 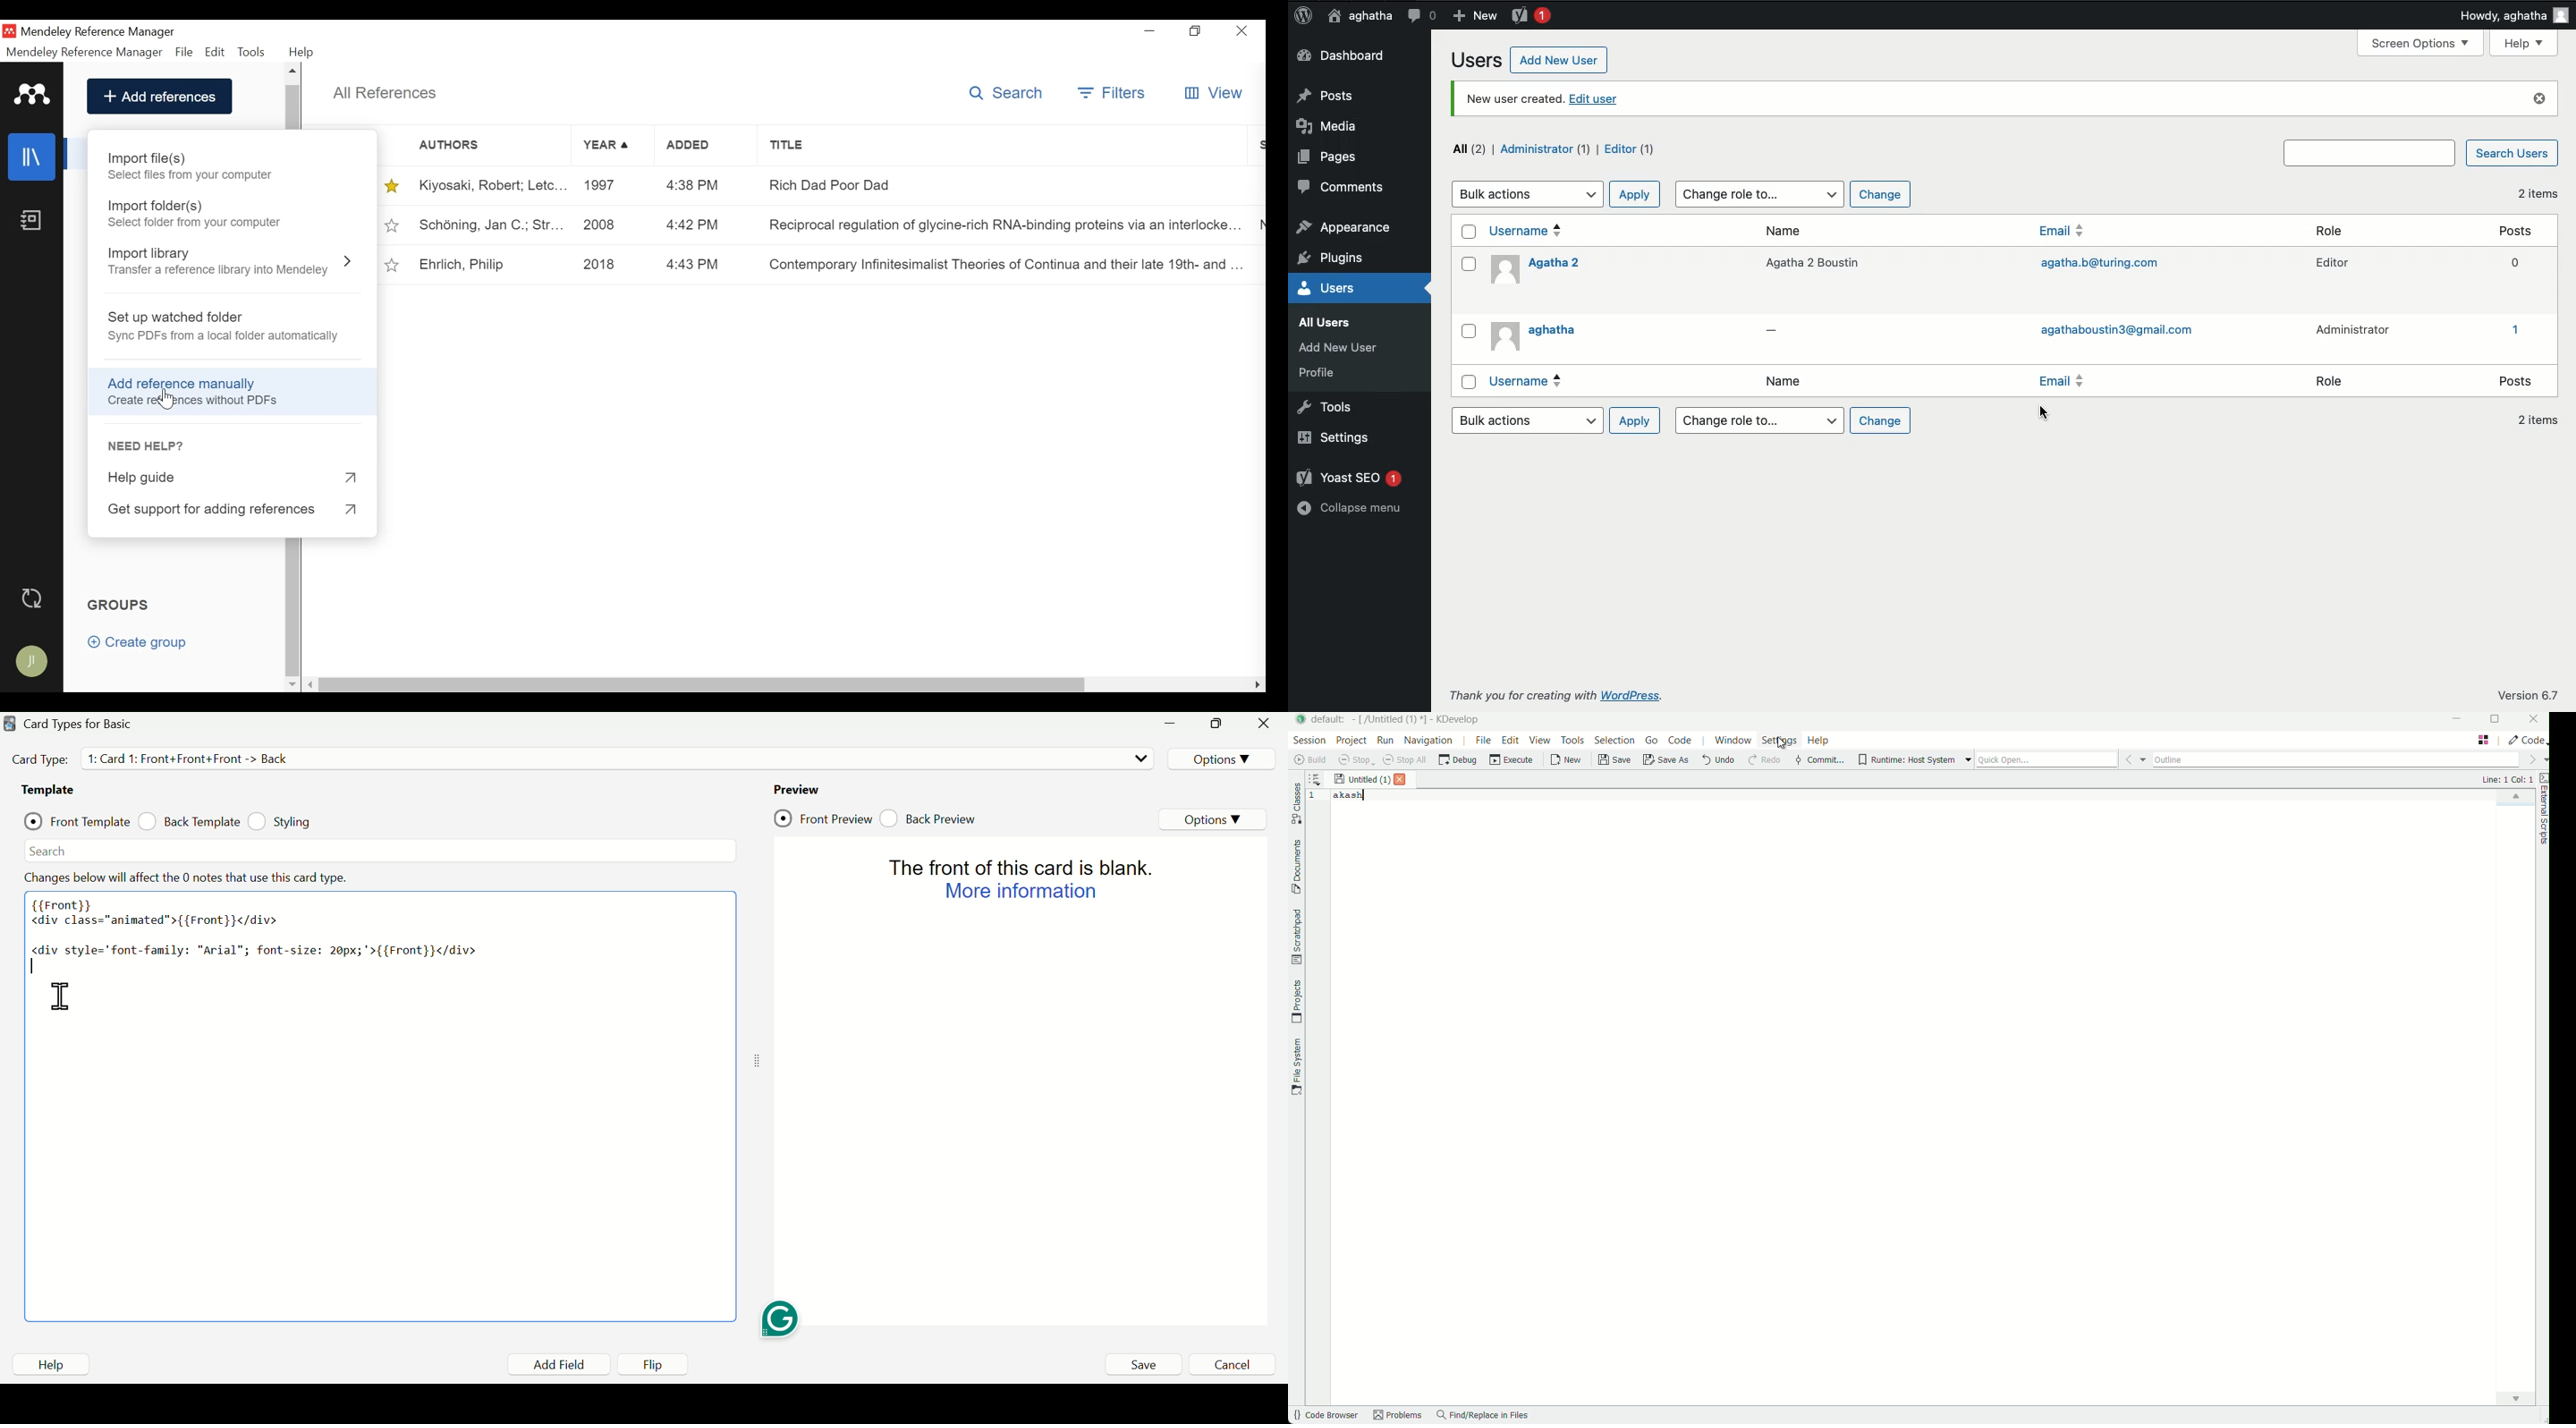 What do you see at coordinates (284, 823) in the screenshot?
I see `check Styling` at bounding box center [284, 823].